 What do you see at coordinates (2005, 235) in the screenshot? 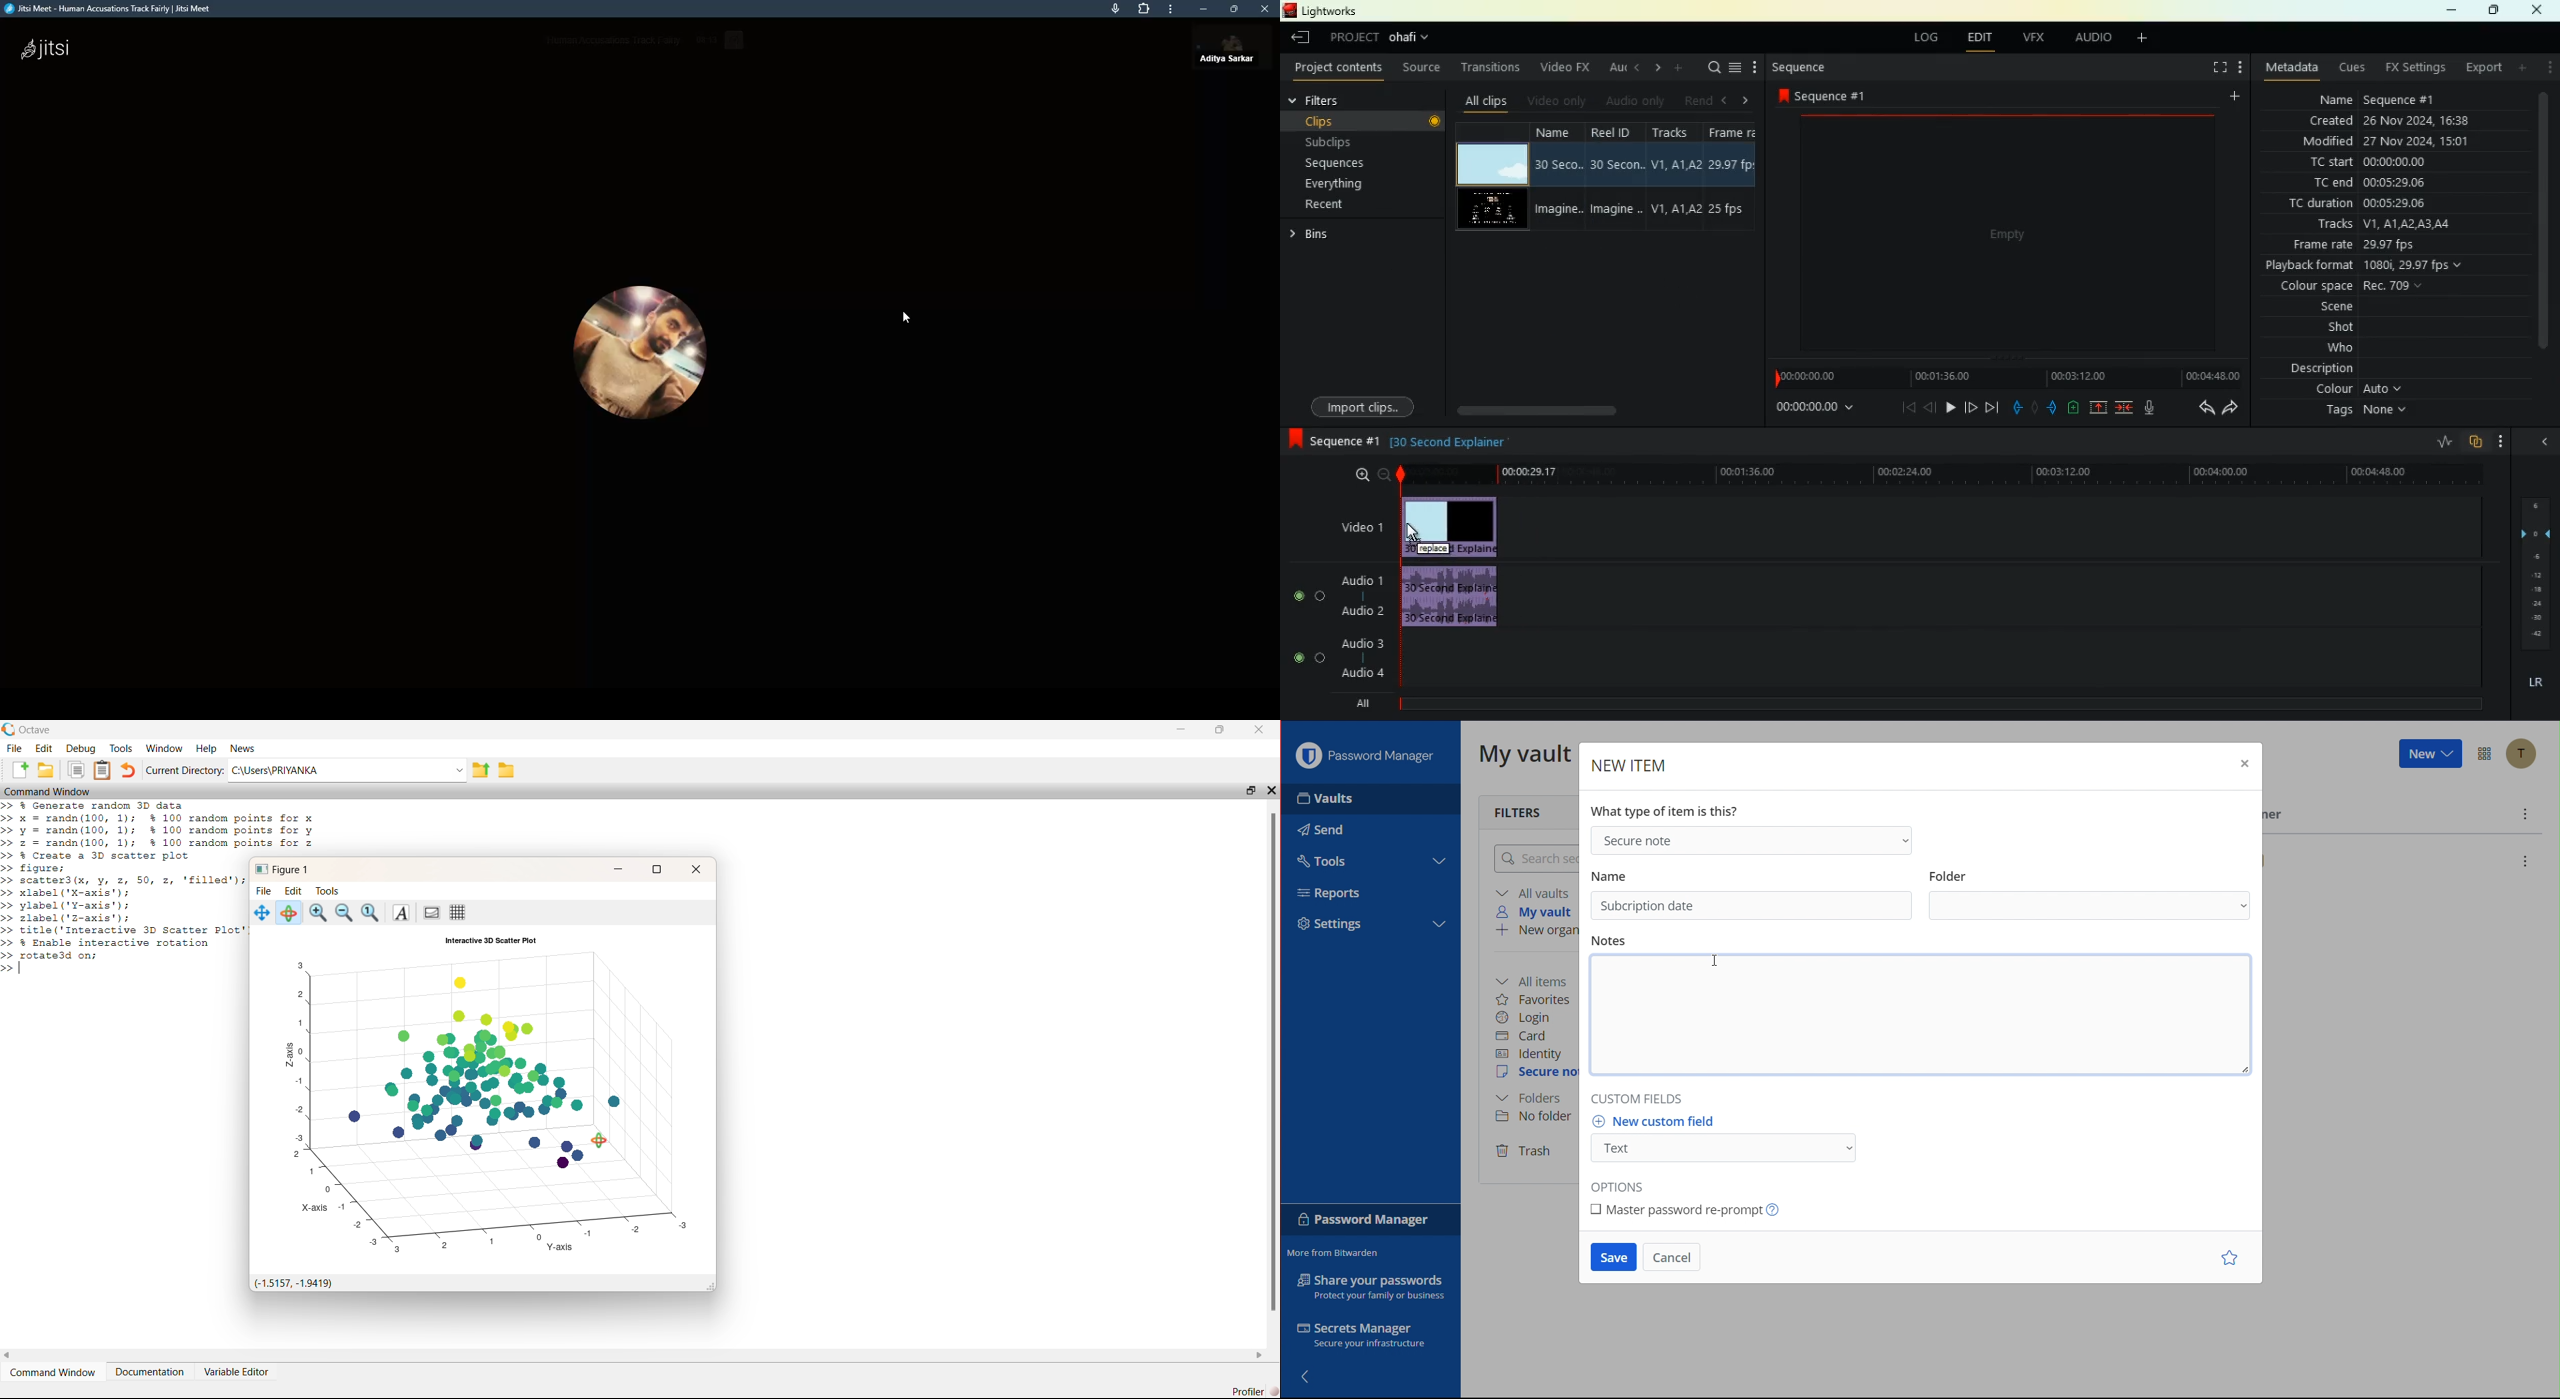
I see `screen` at bounding box center [2005, 235].